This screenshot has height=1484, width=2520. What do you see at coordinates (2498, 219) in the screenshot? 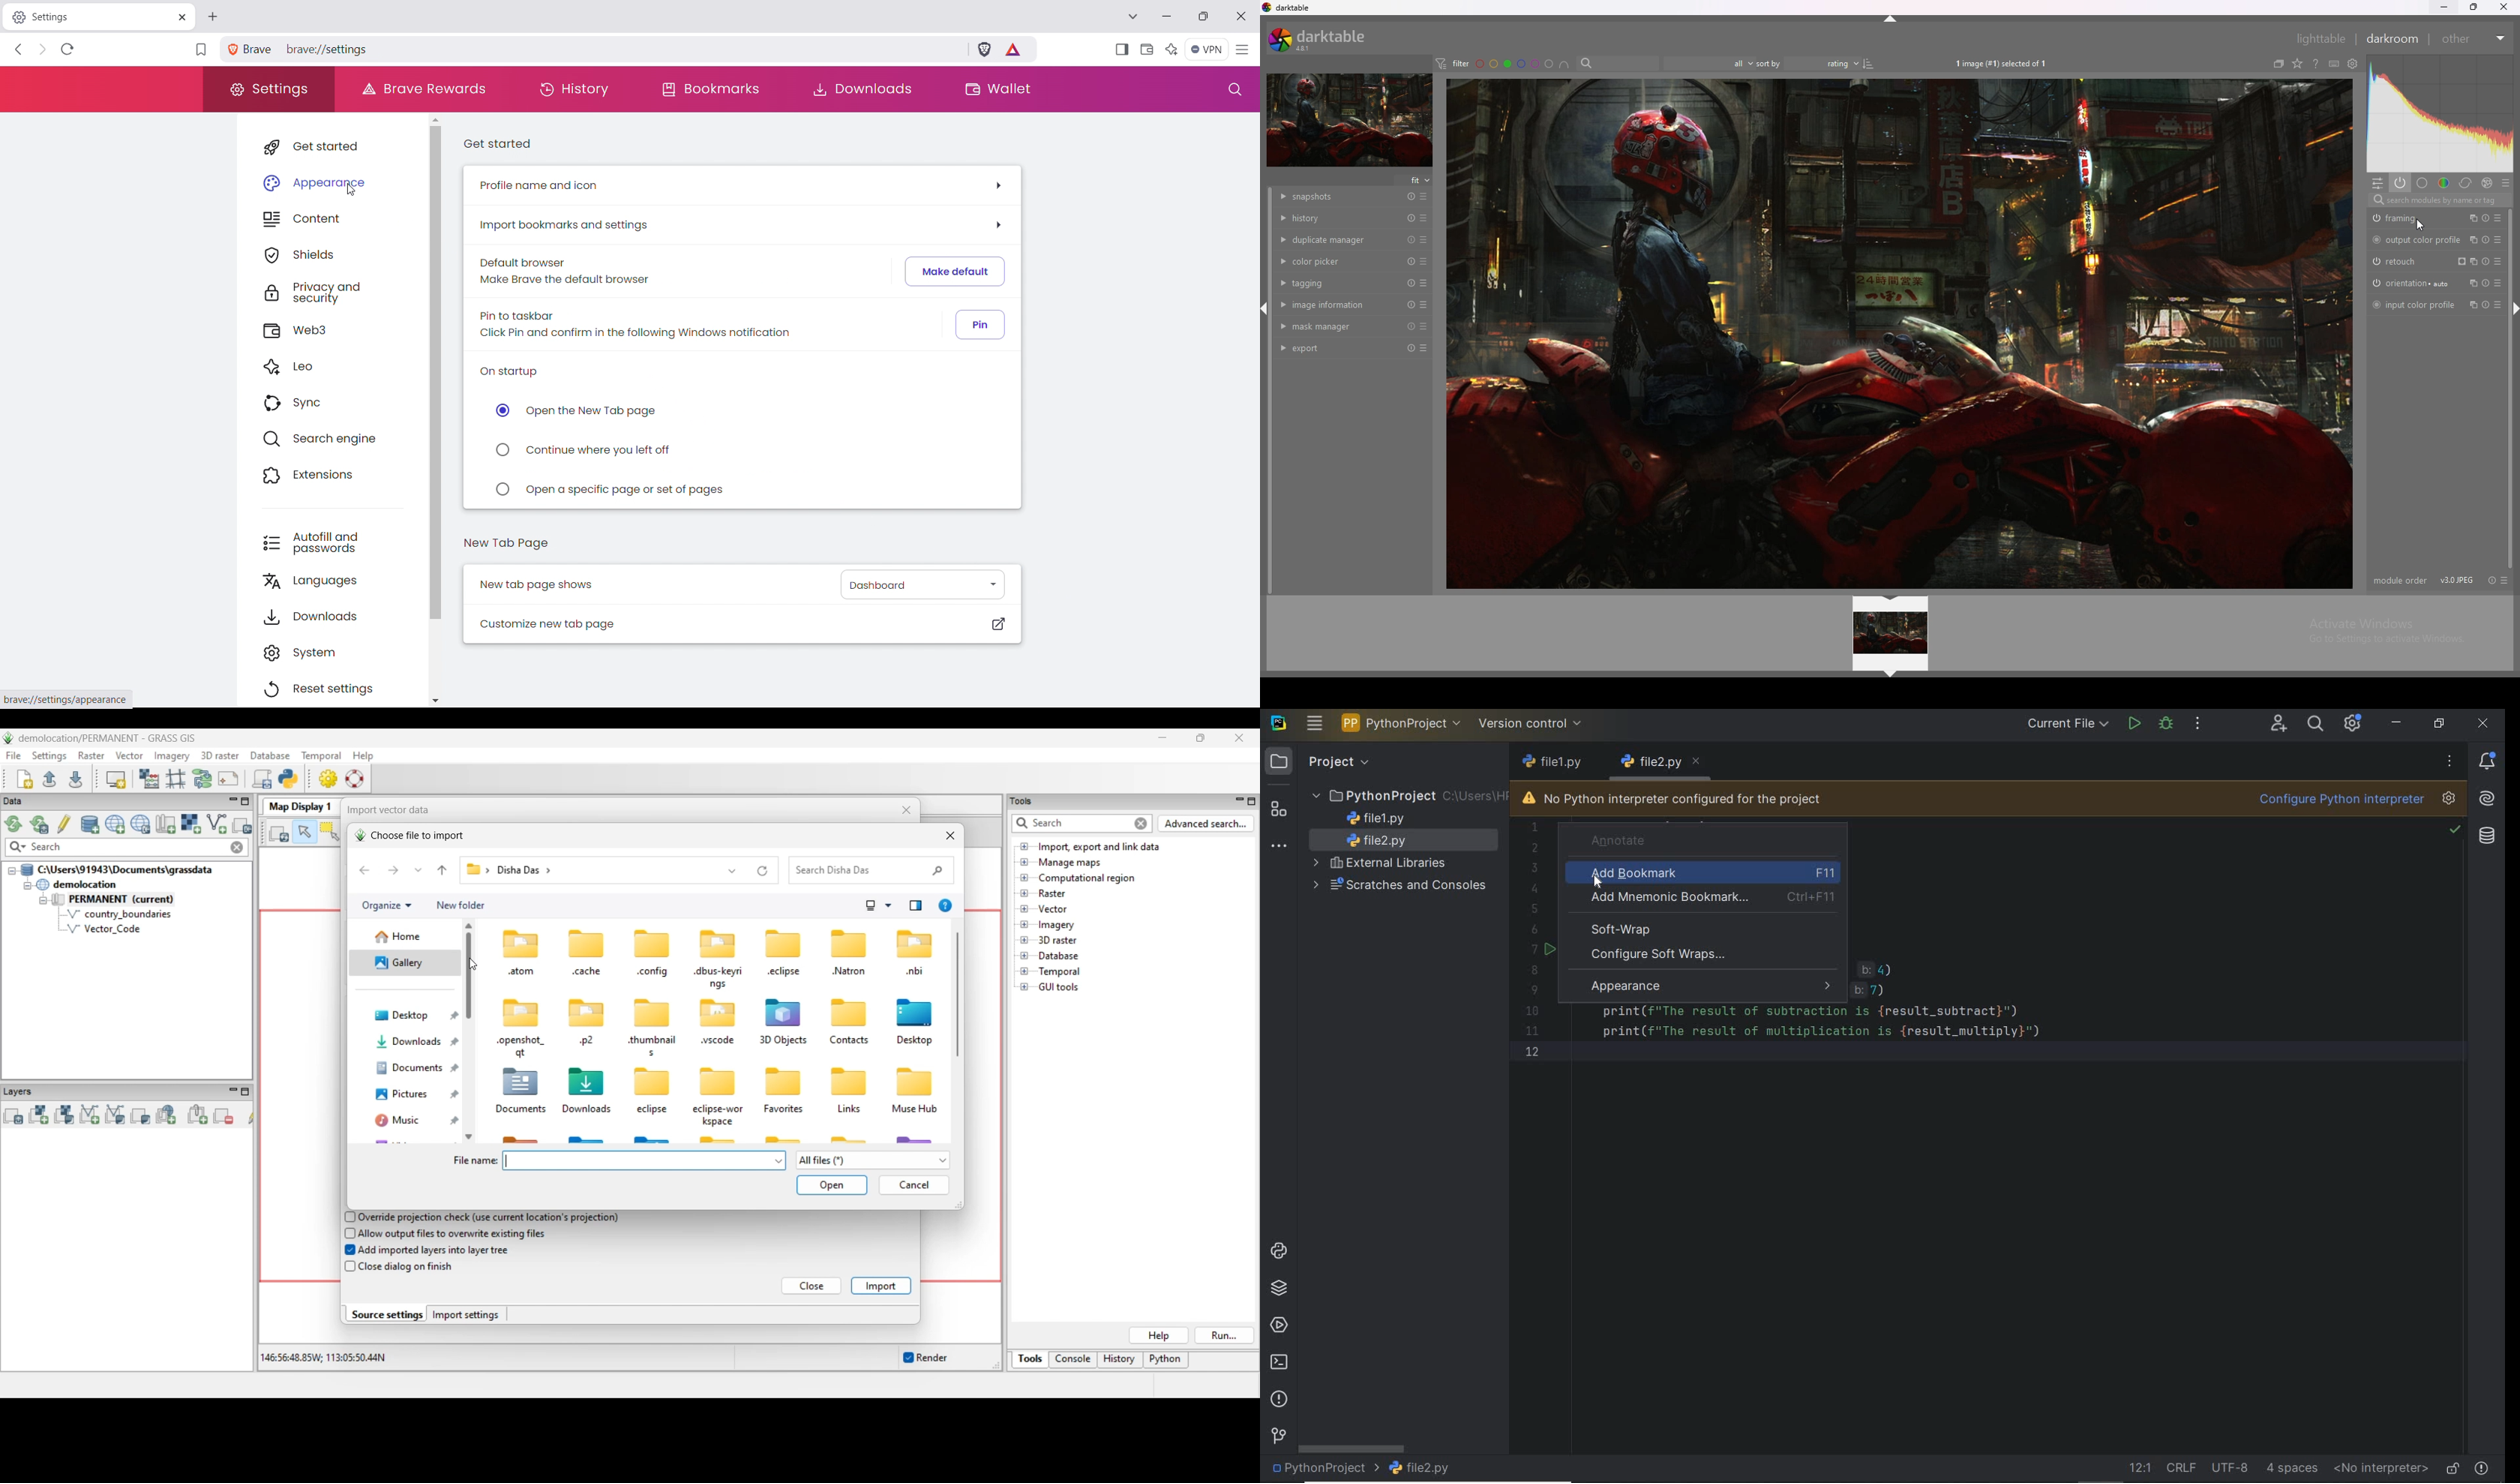
I see `presets` at bounding box center [2498, 219].